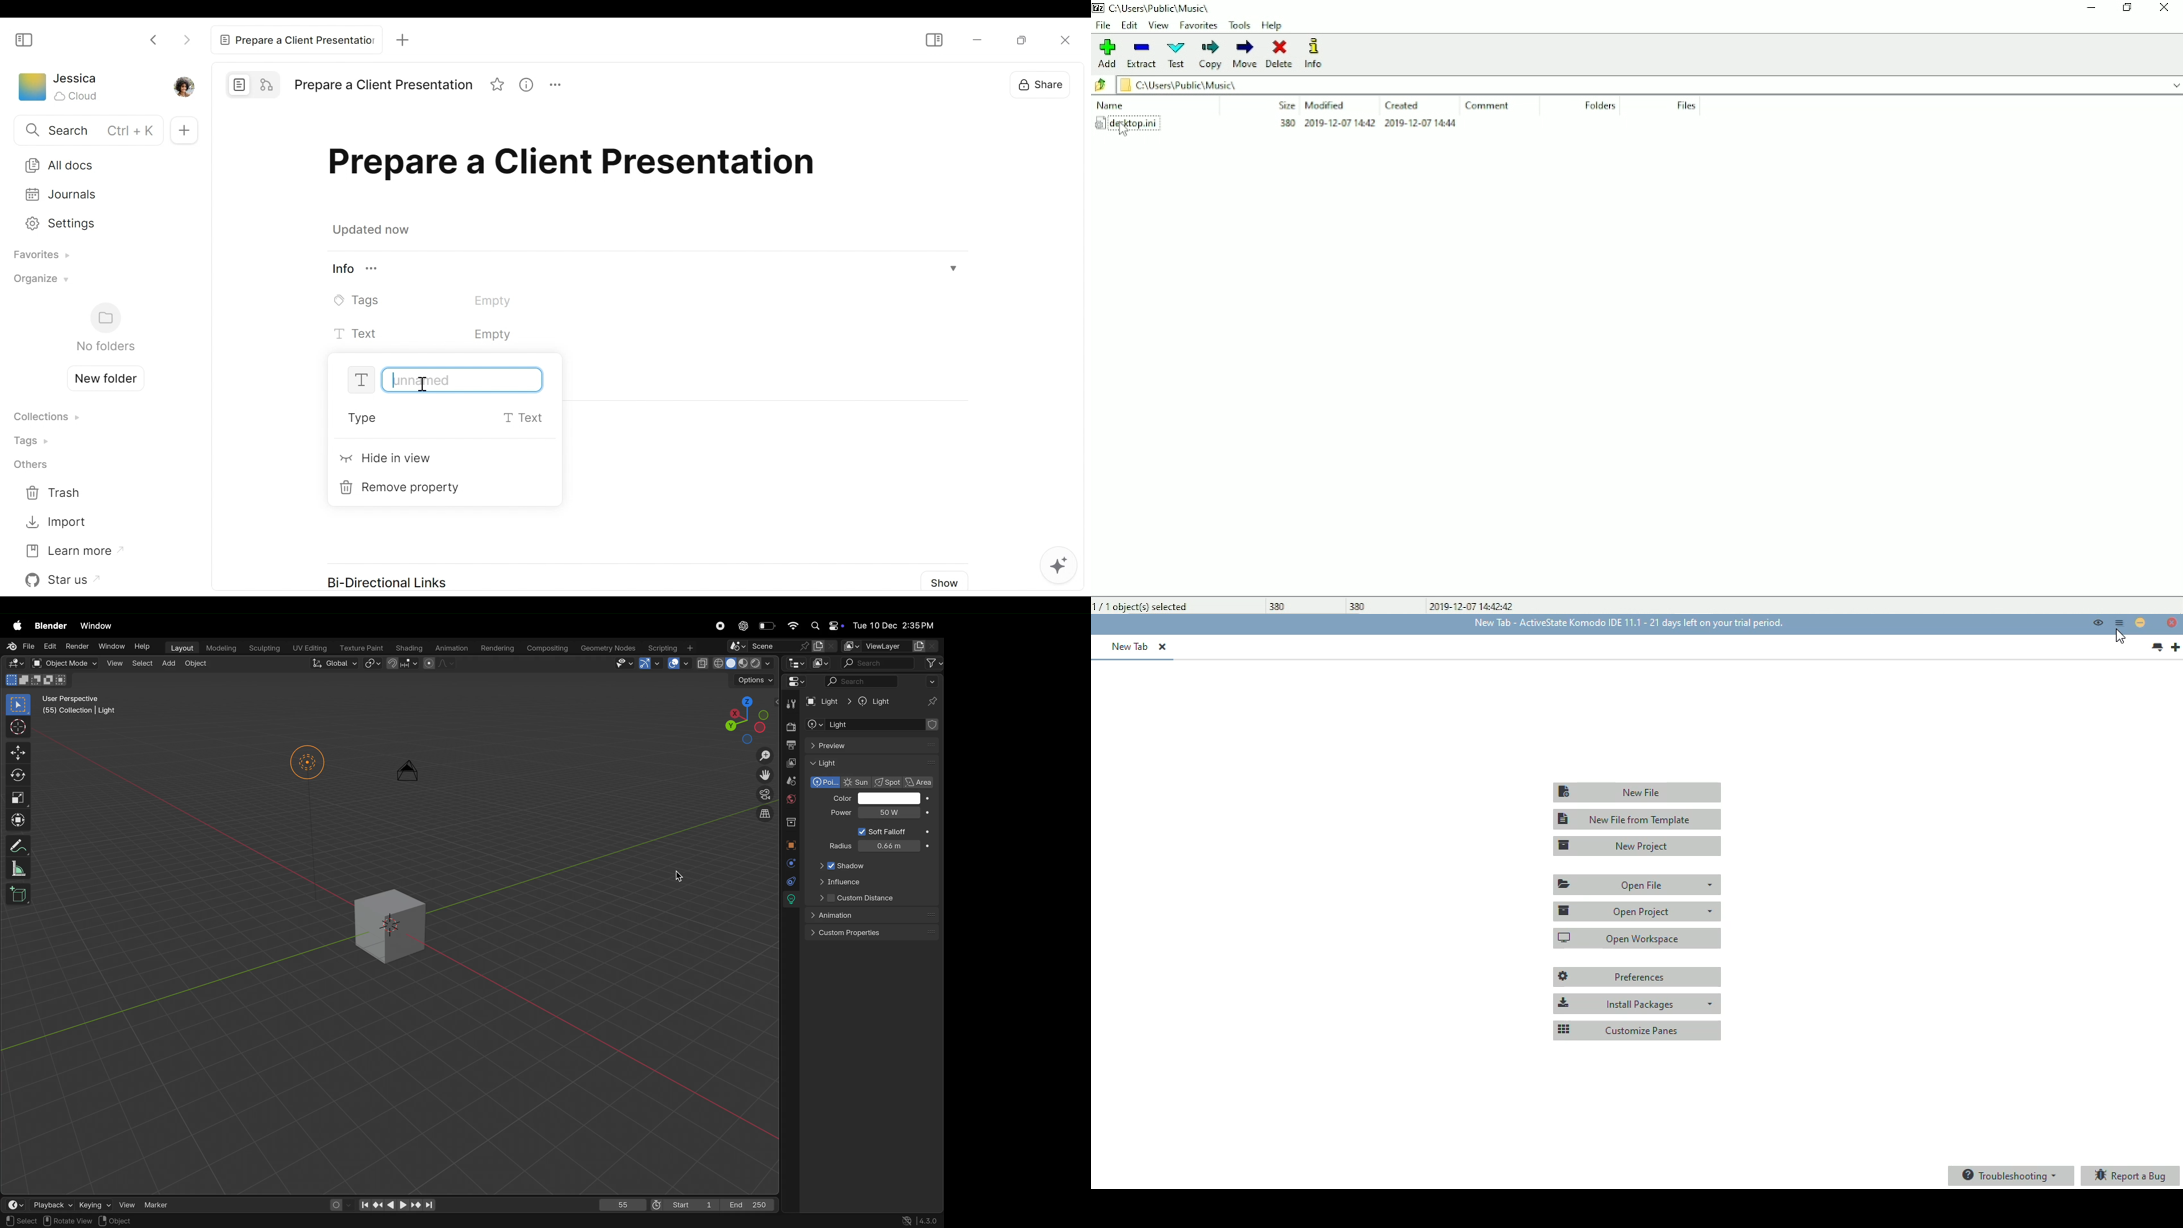 This screenshot has height=1232, width=2184. What do you see at coordinates (766, 816) in the screenshot?
I see `orthographic view` at bounding box center [766, 816].